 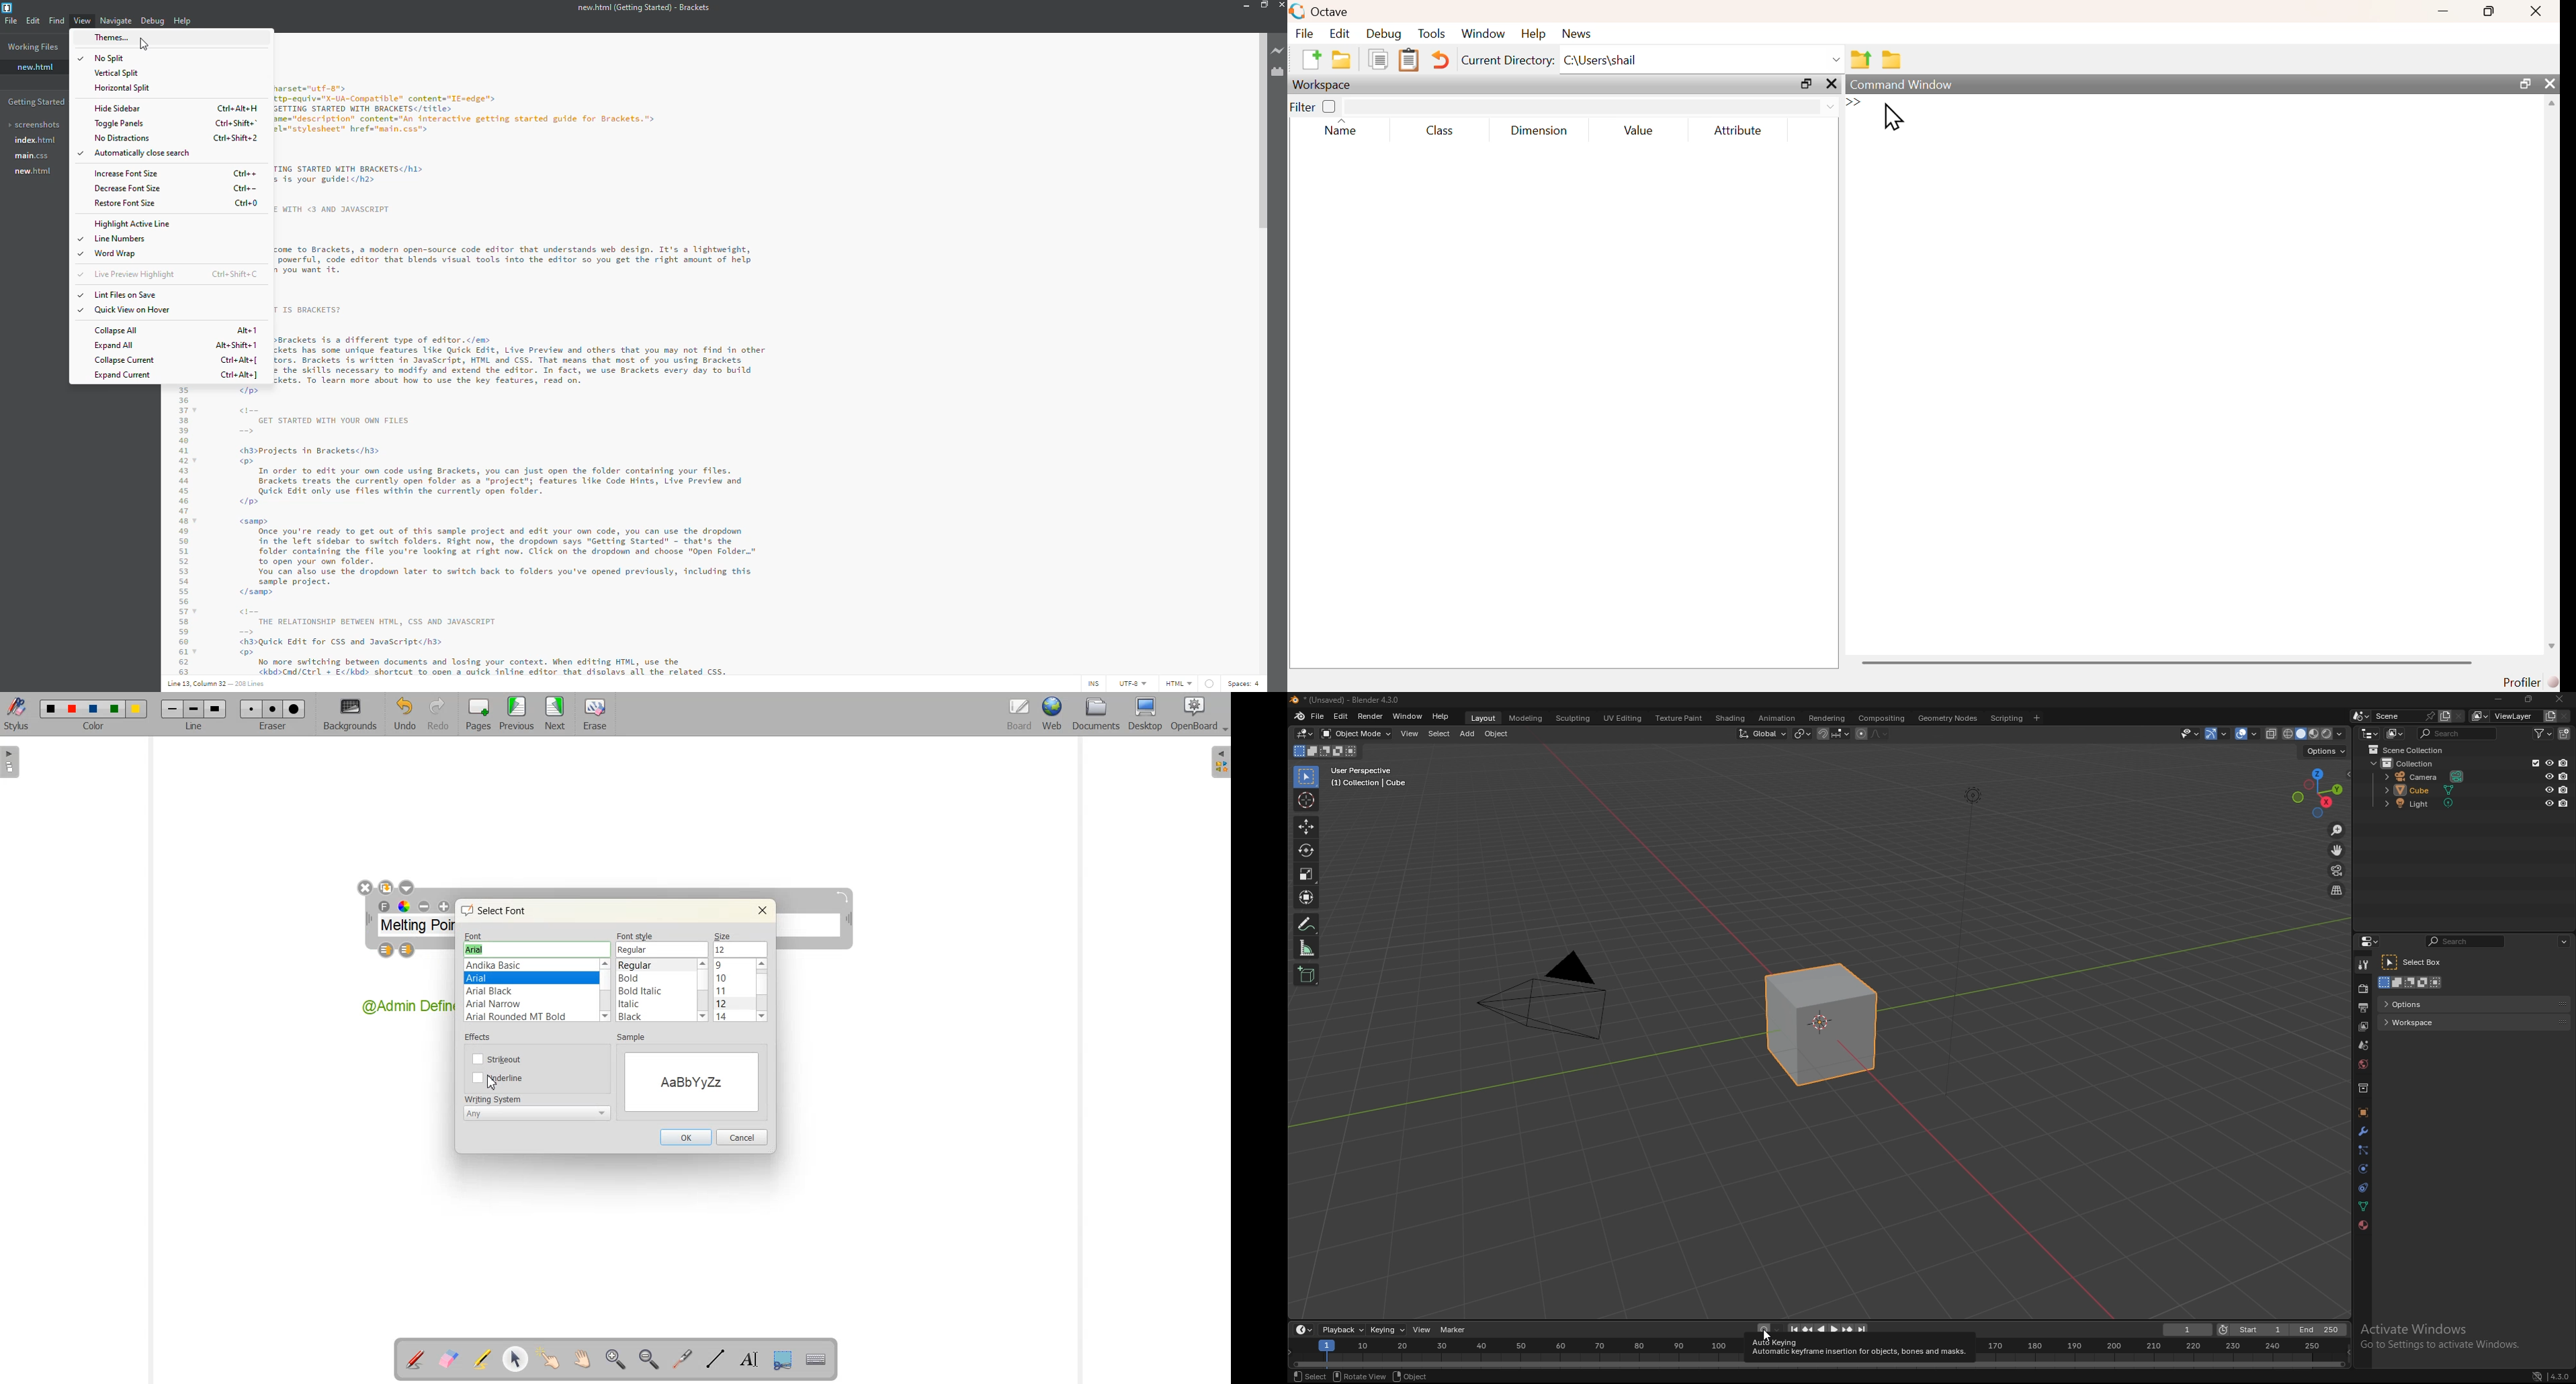 What do you see at coordinates (1344, 1330) in the screenshot?
I see `playback` at bounding box center [1344, 1330].